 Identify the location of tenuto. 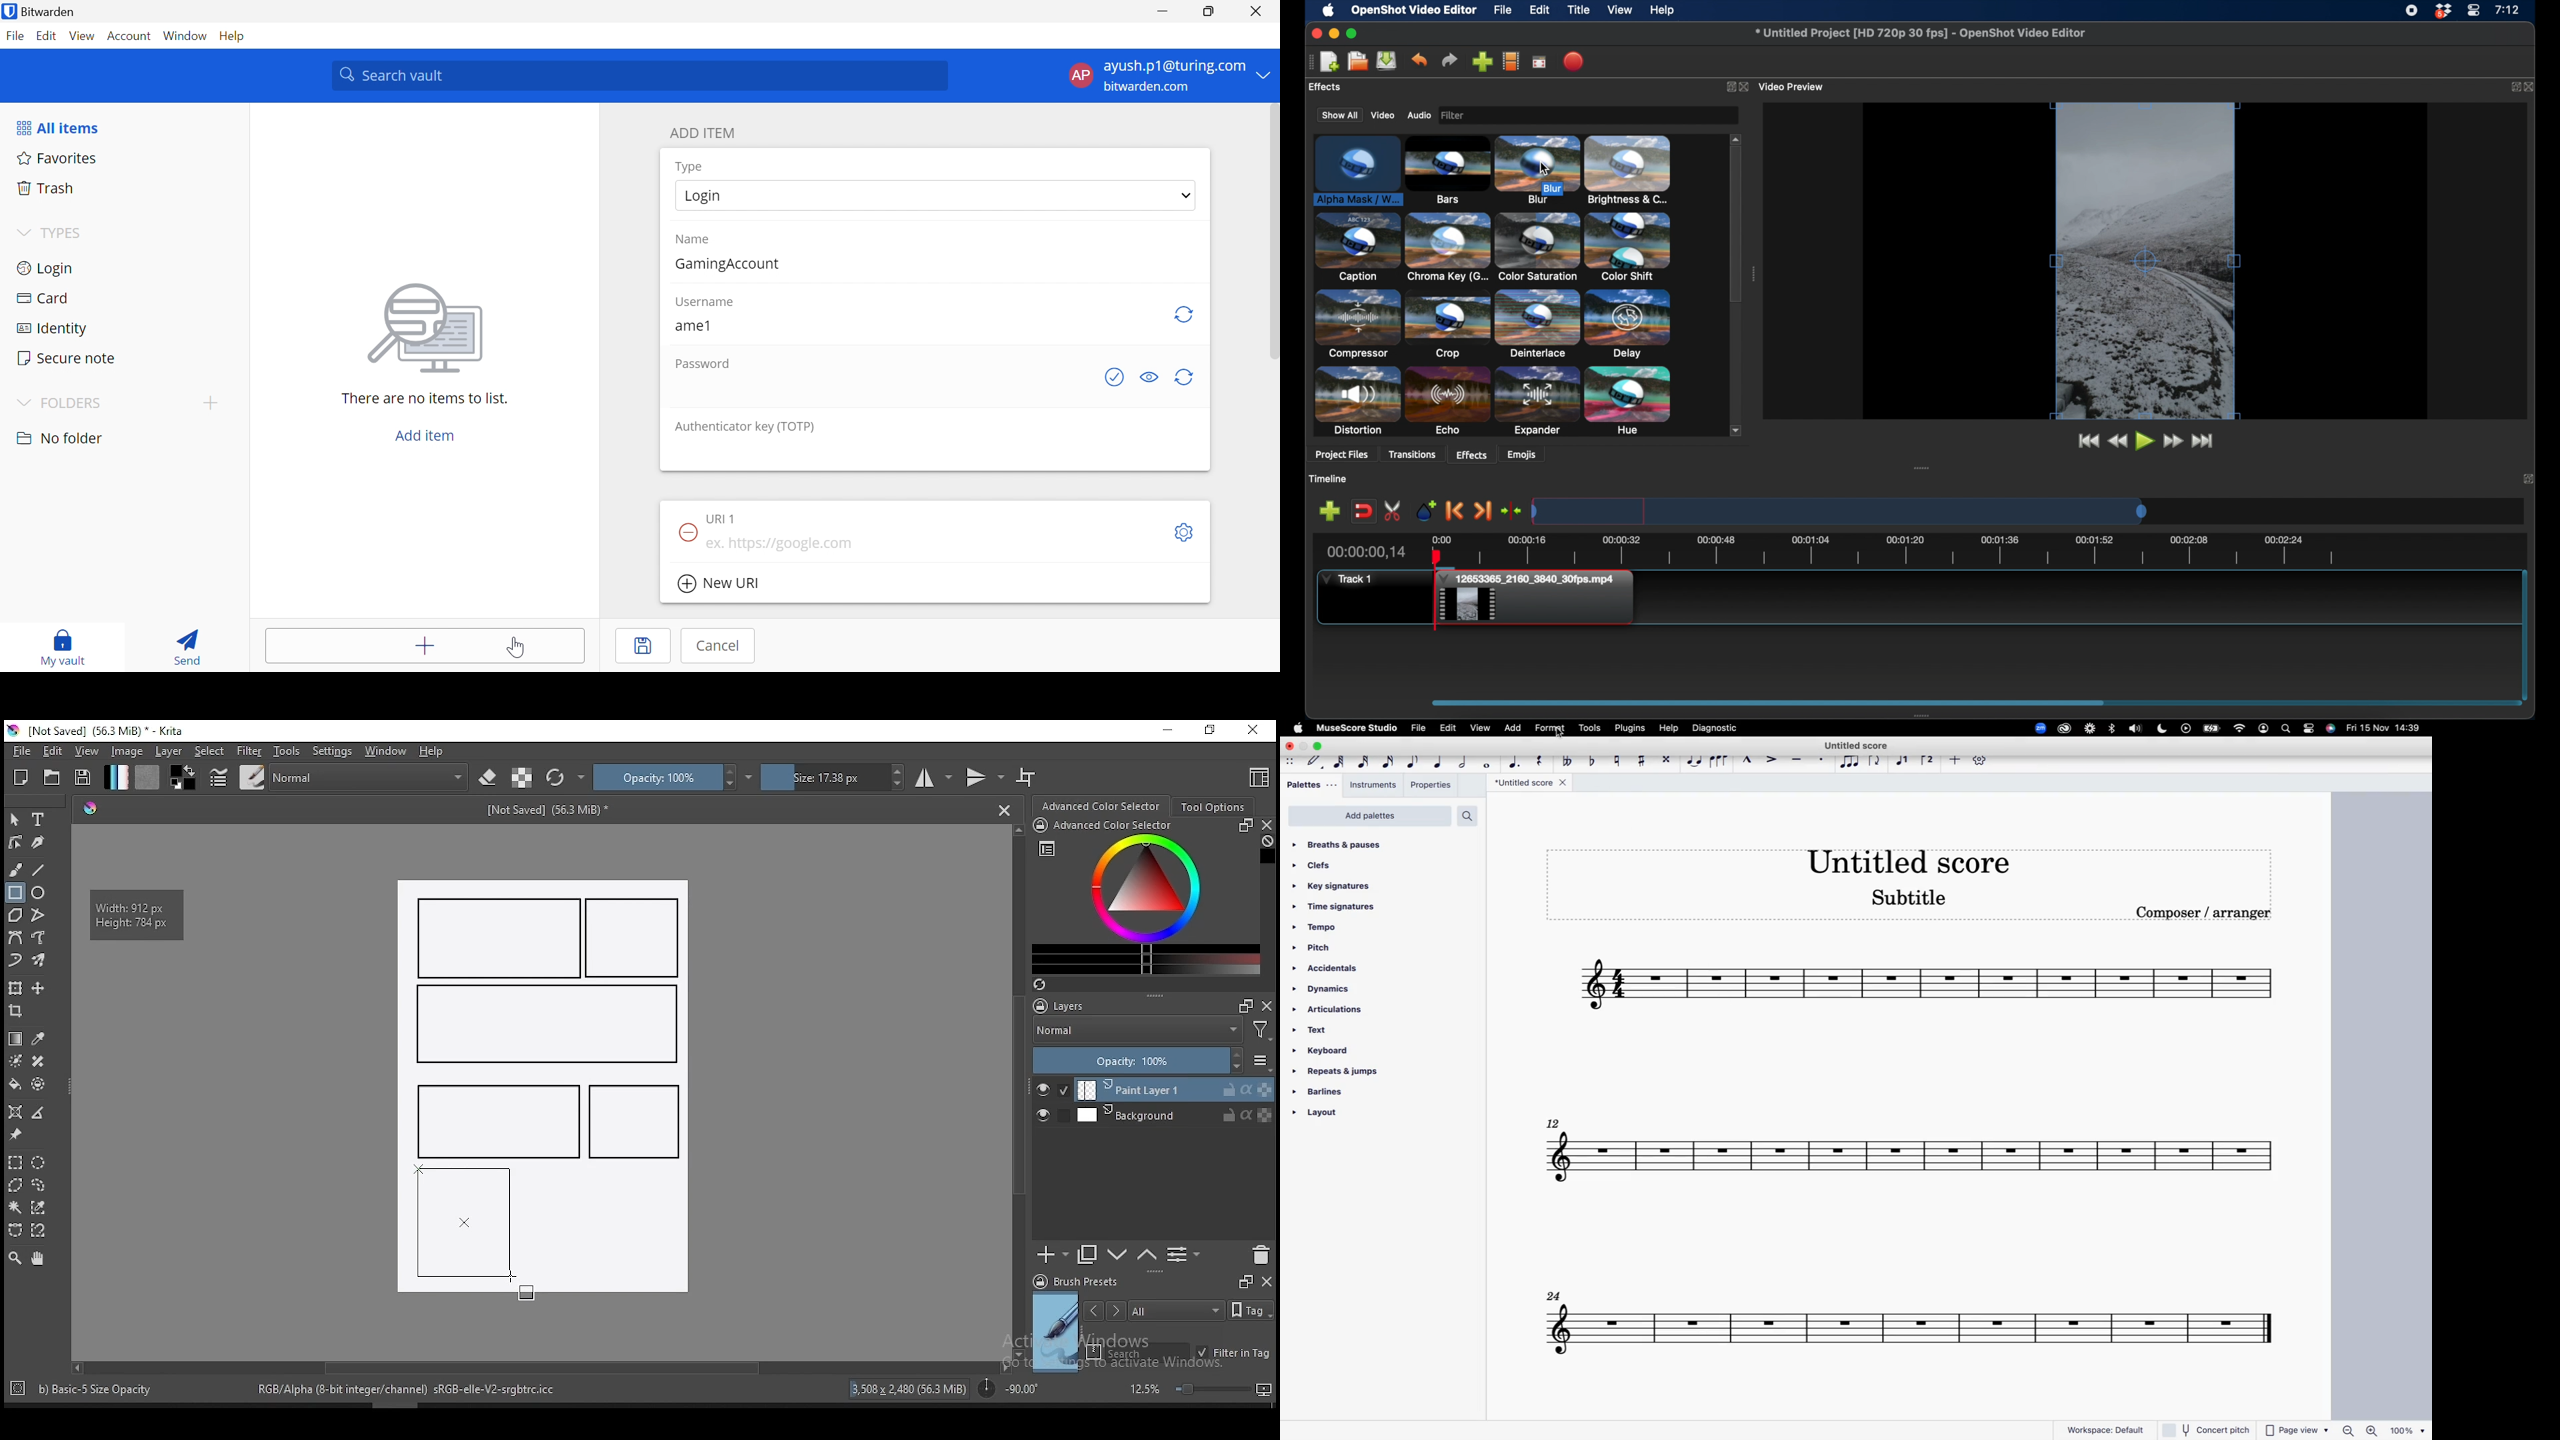
(1800, 764).